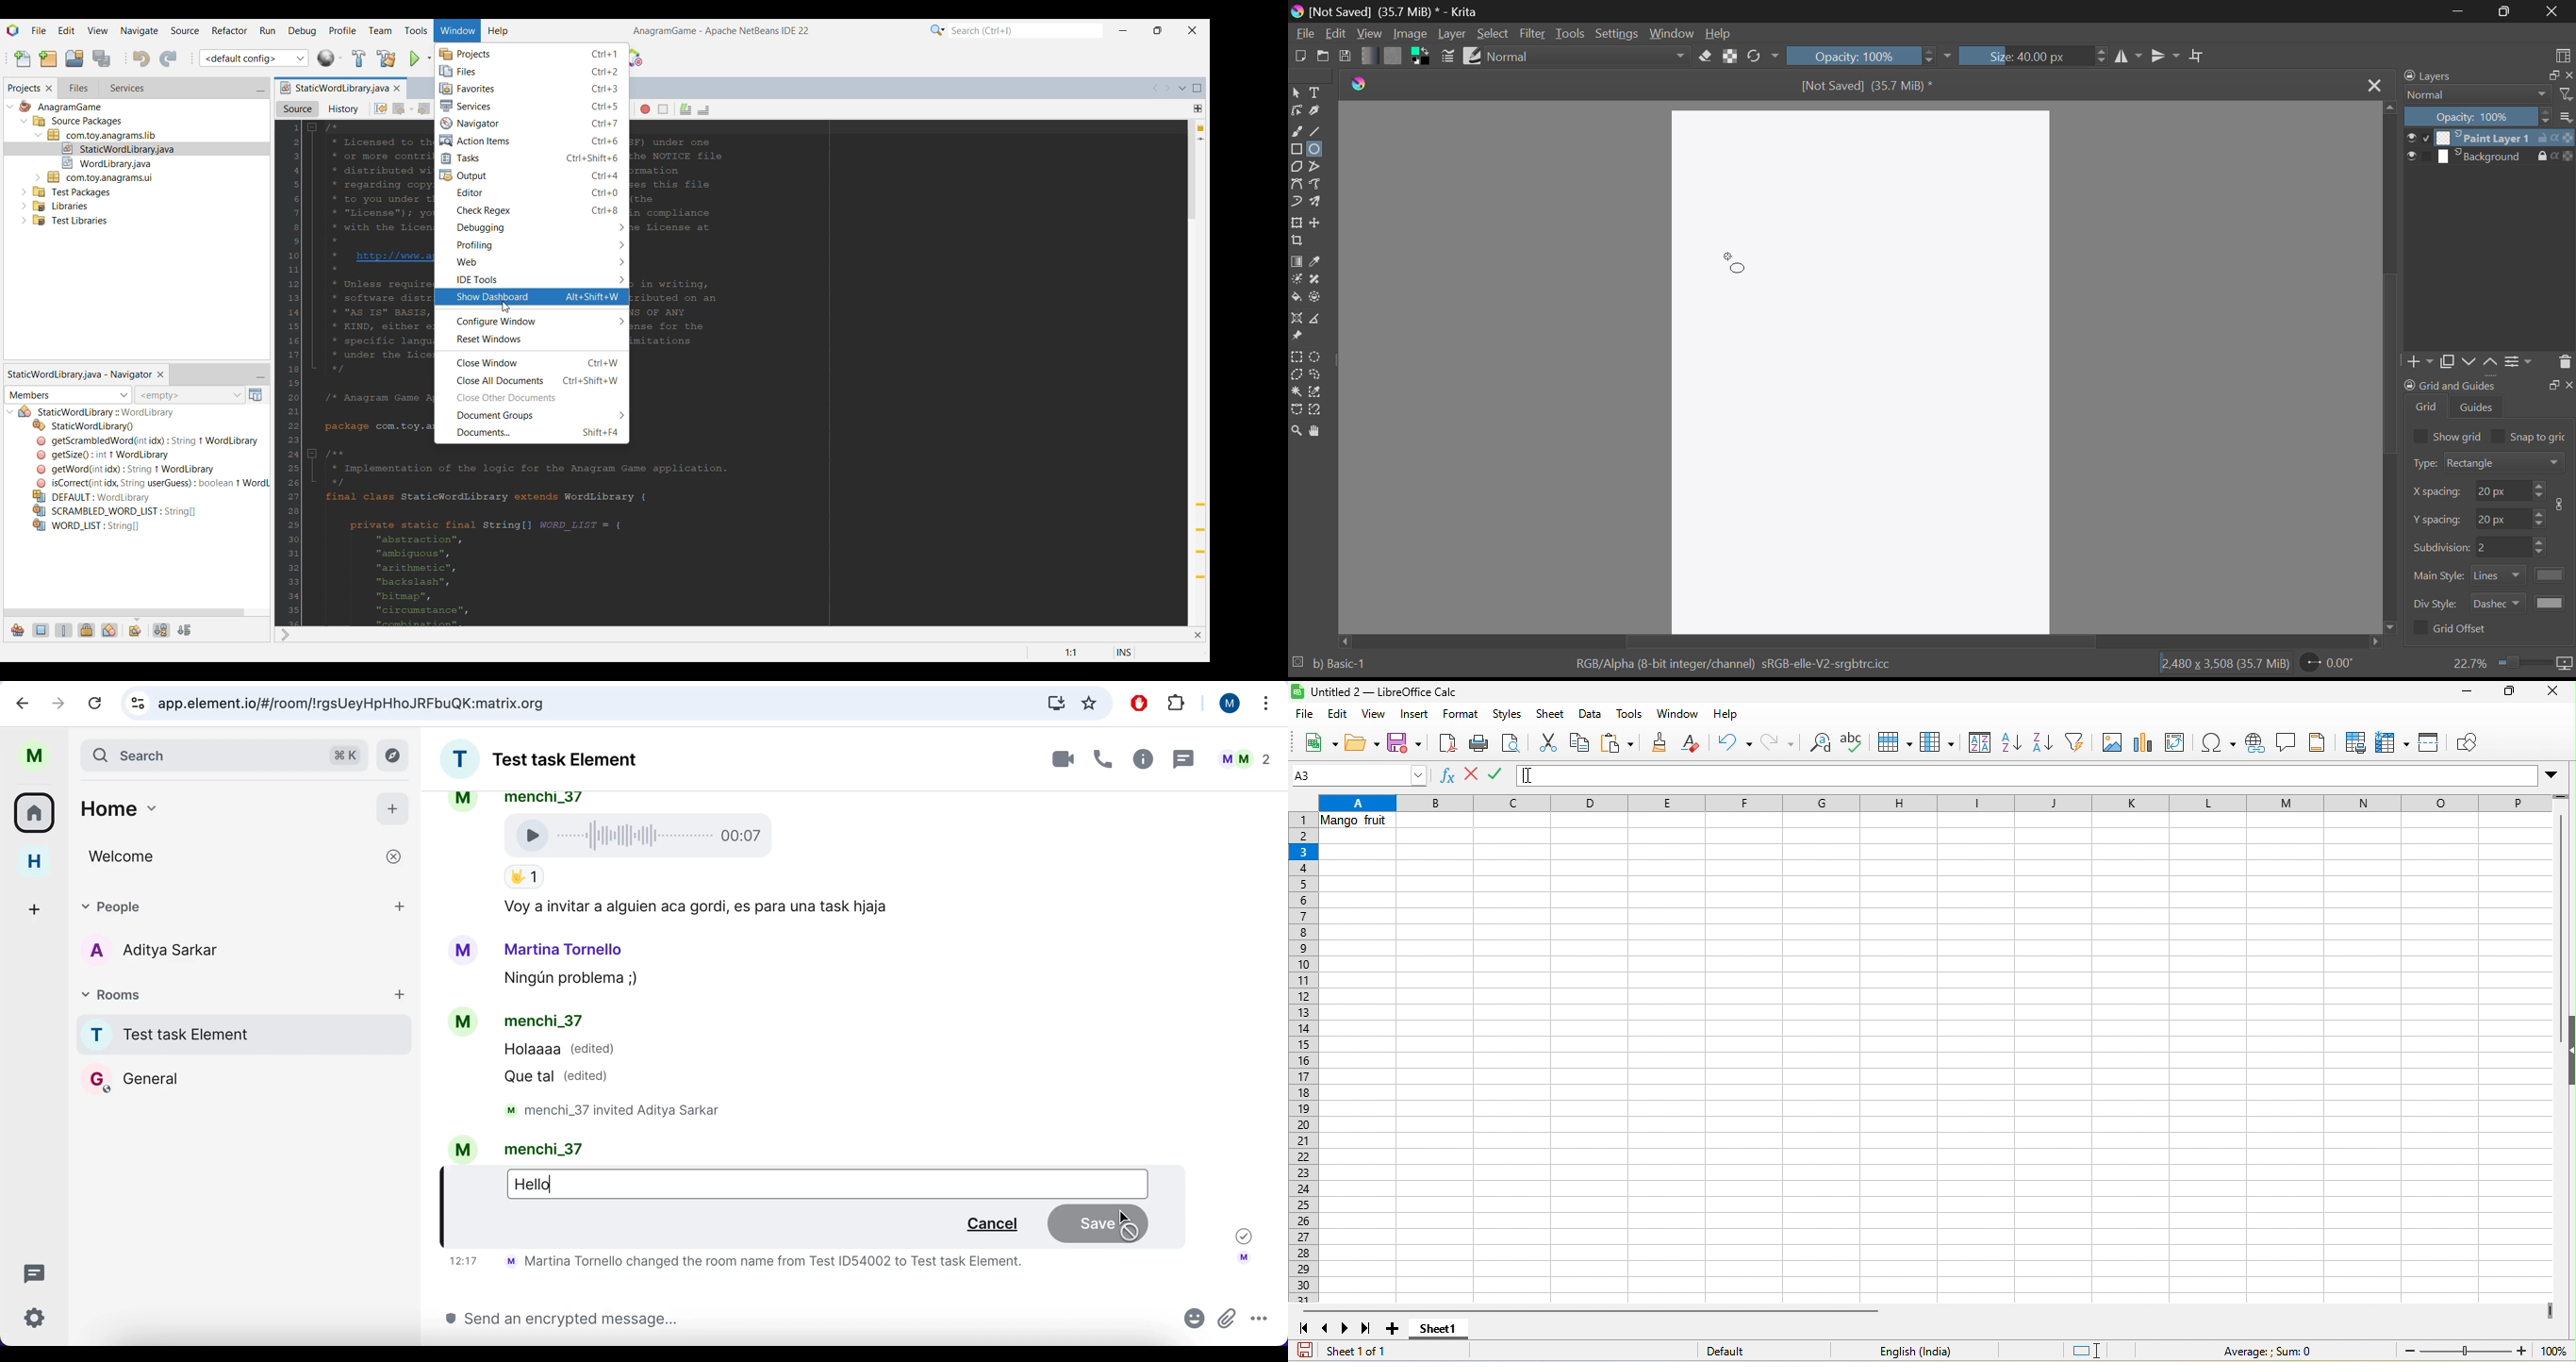  What do you see at coordinates (760, 1264) in the screenshot?
I see `text` at bounding box center [760, 1264].